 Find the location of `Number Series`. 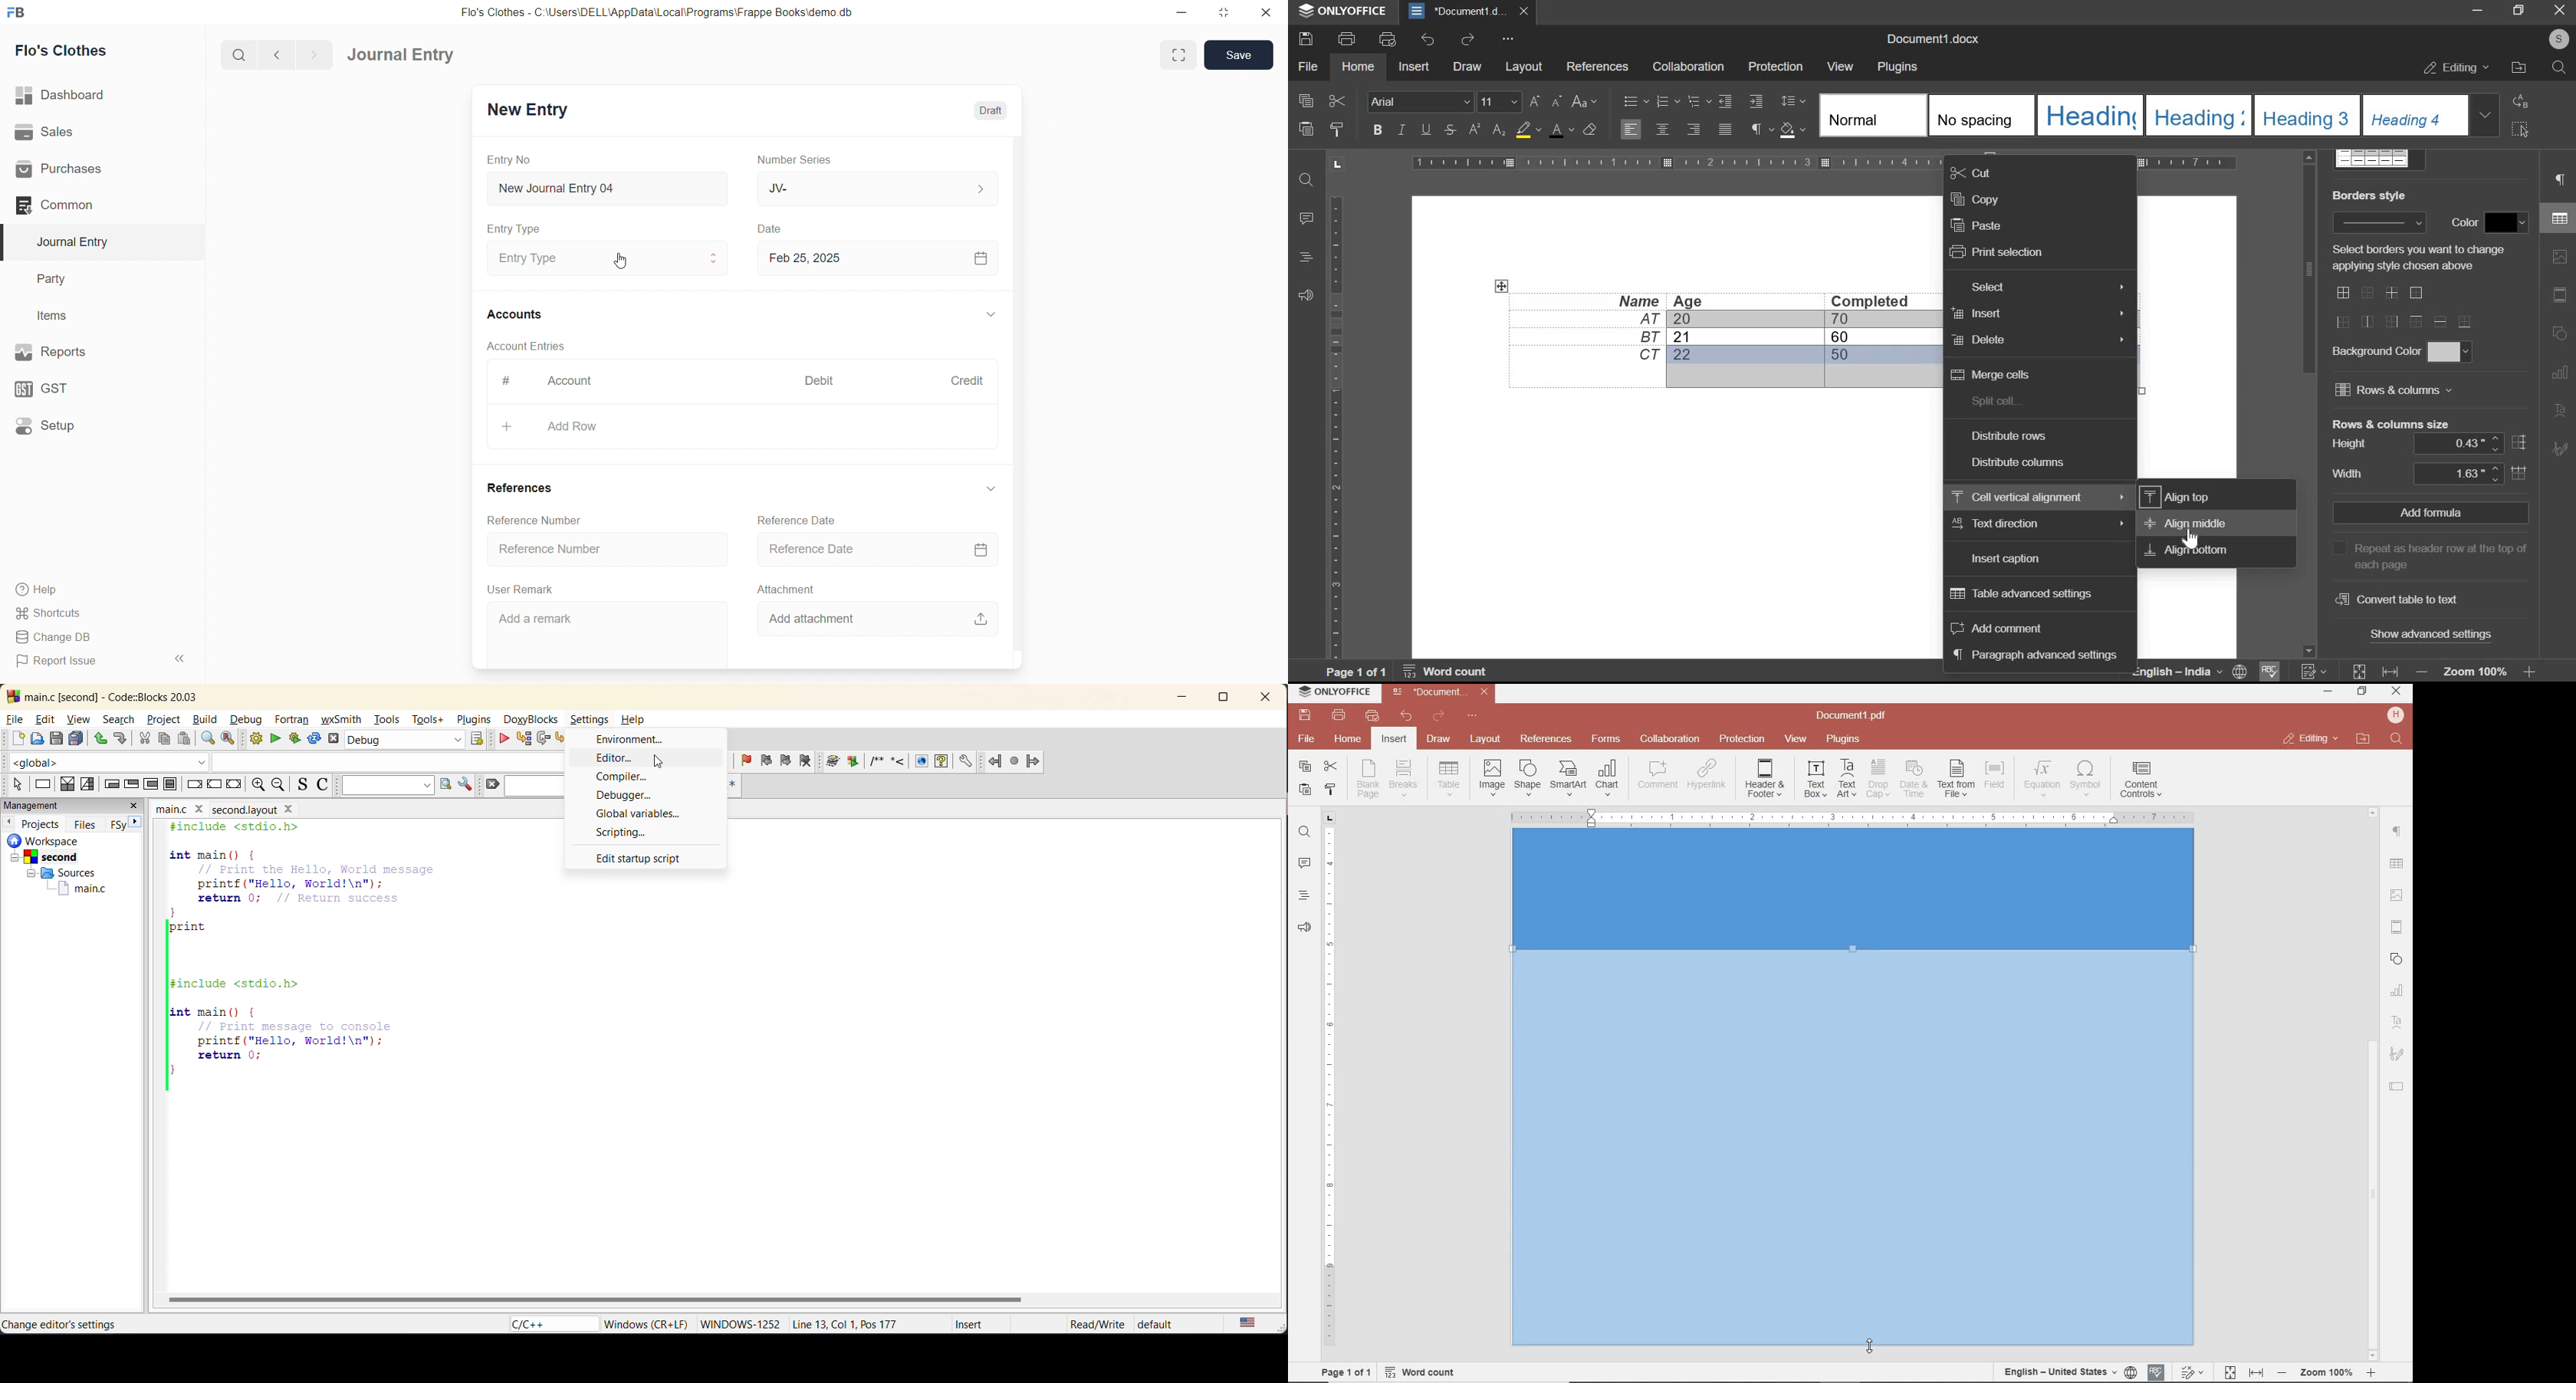

Number Series is located at coordinates (797, 159).